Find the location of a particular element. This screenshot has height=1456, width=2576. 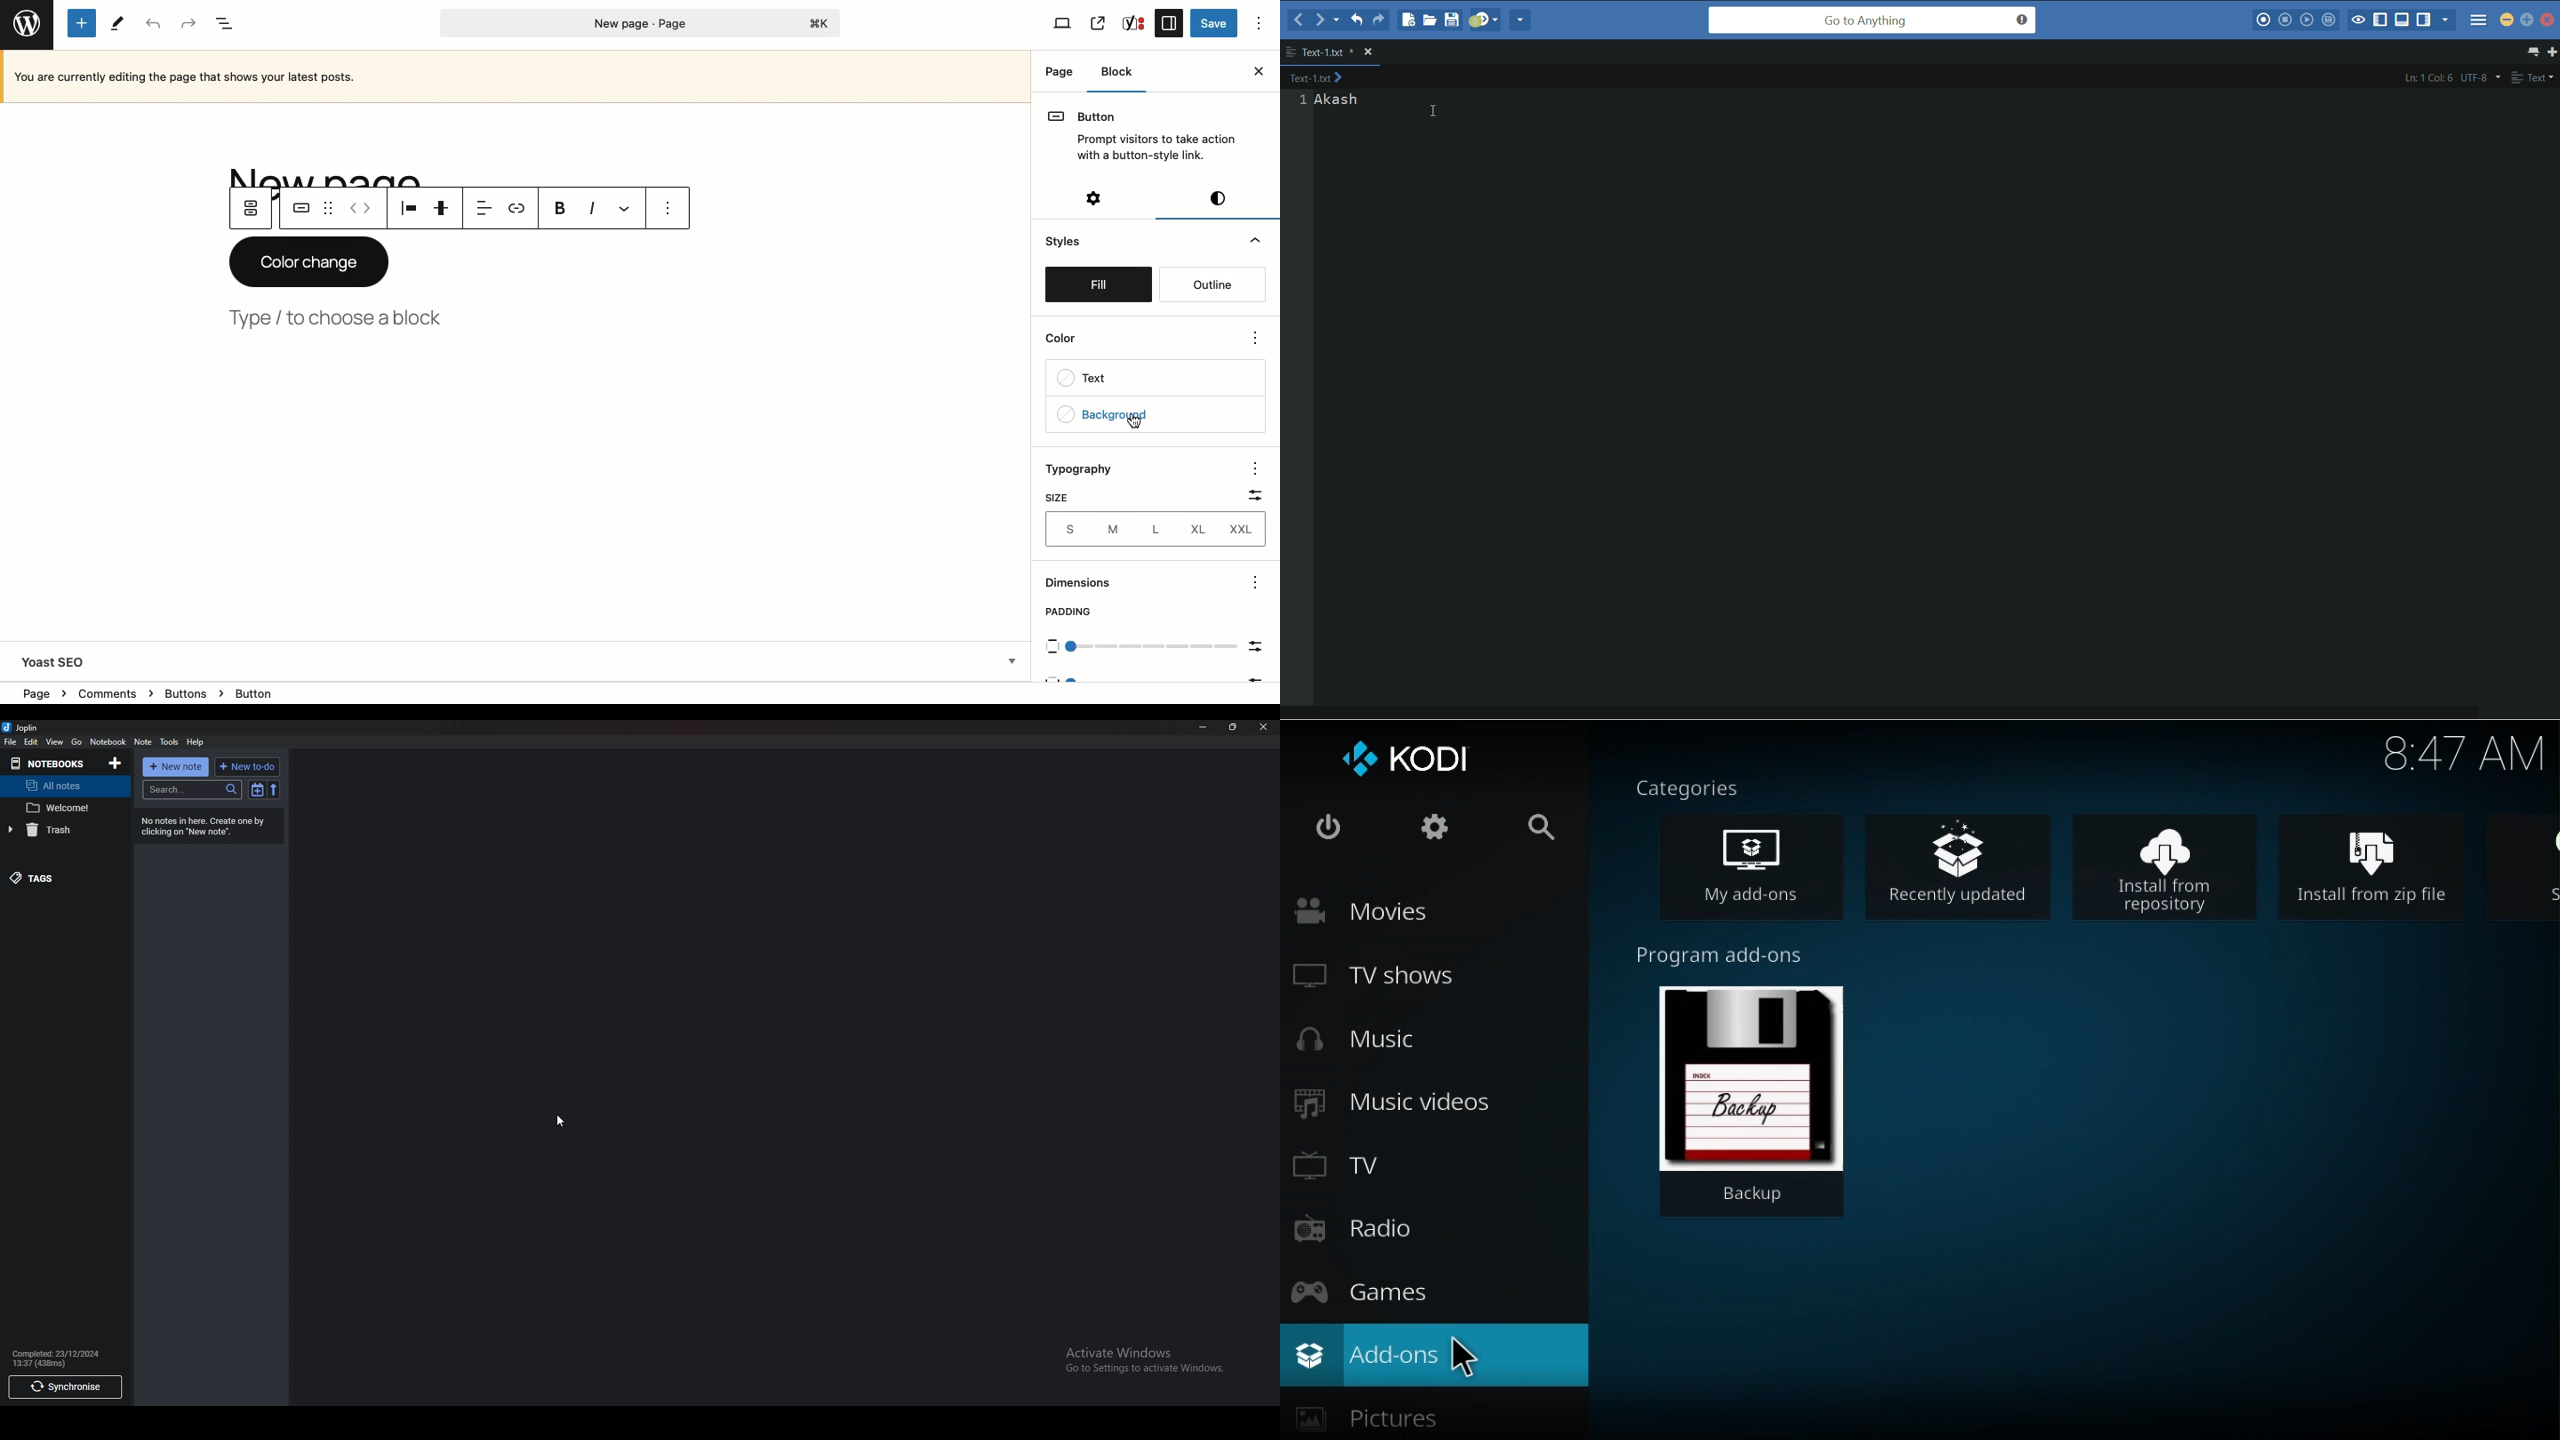

tags is located at coordinates (57, 879).